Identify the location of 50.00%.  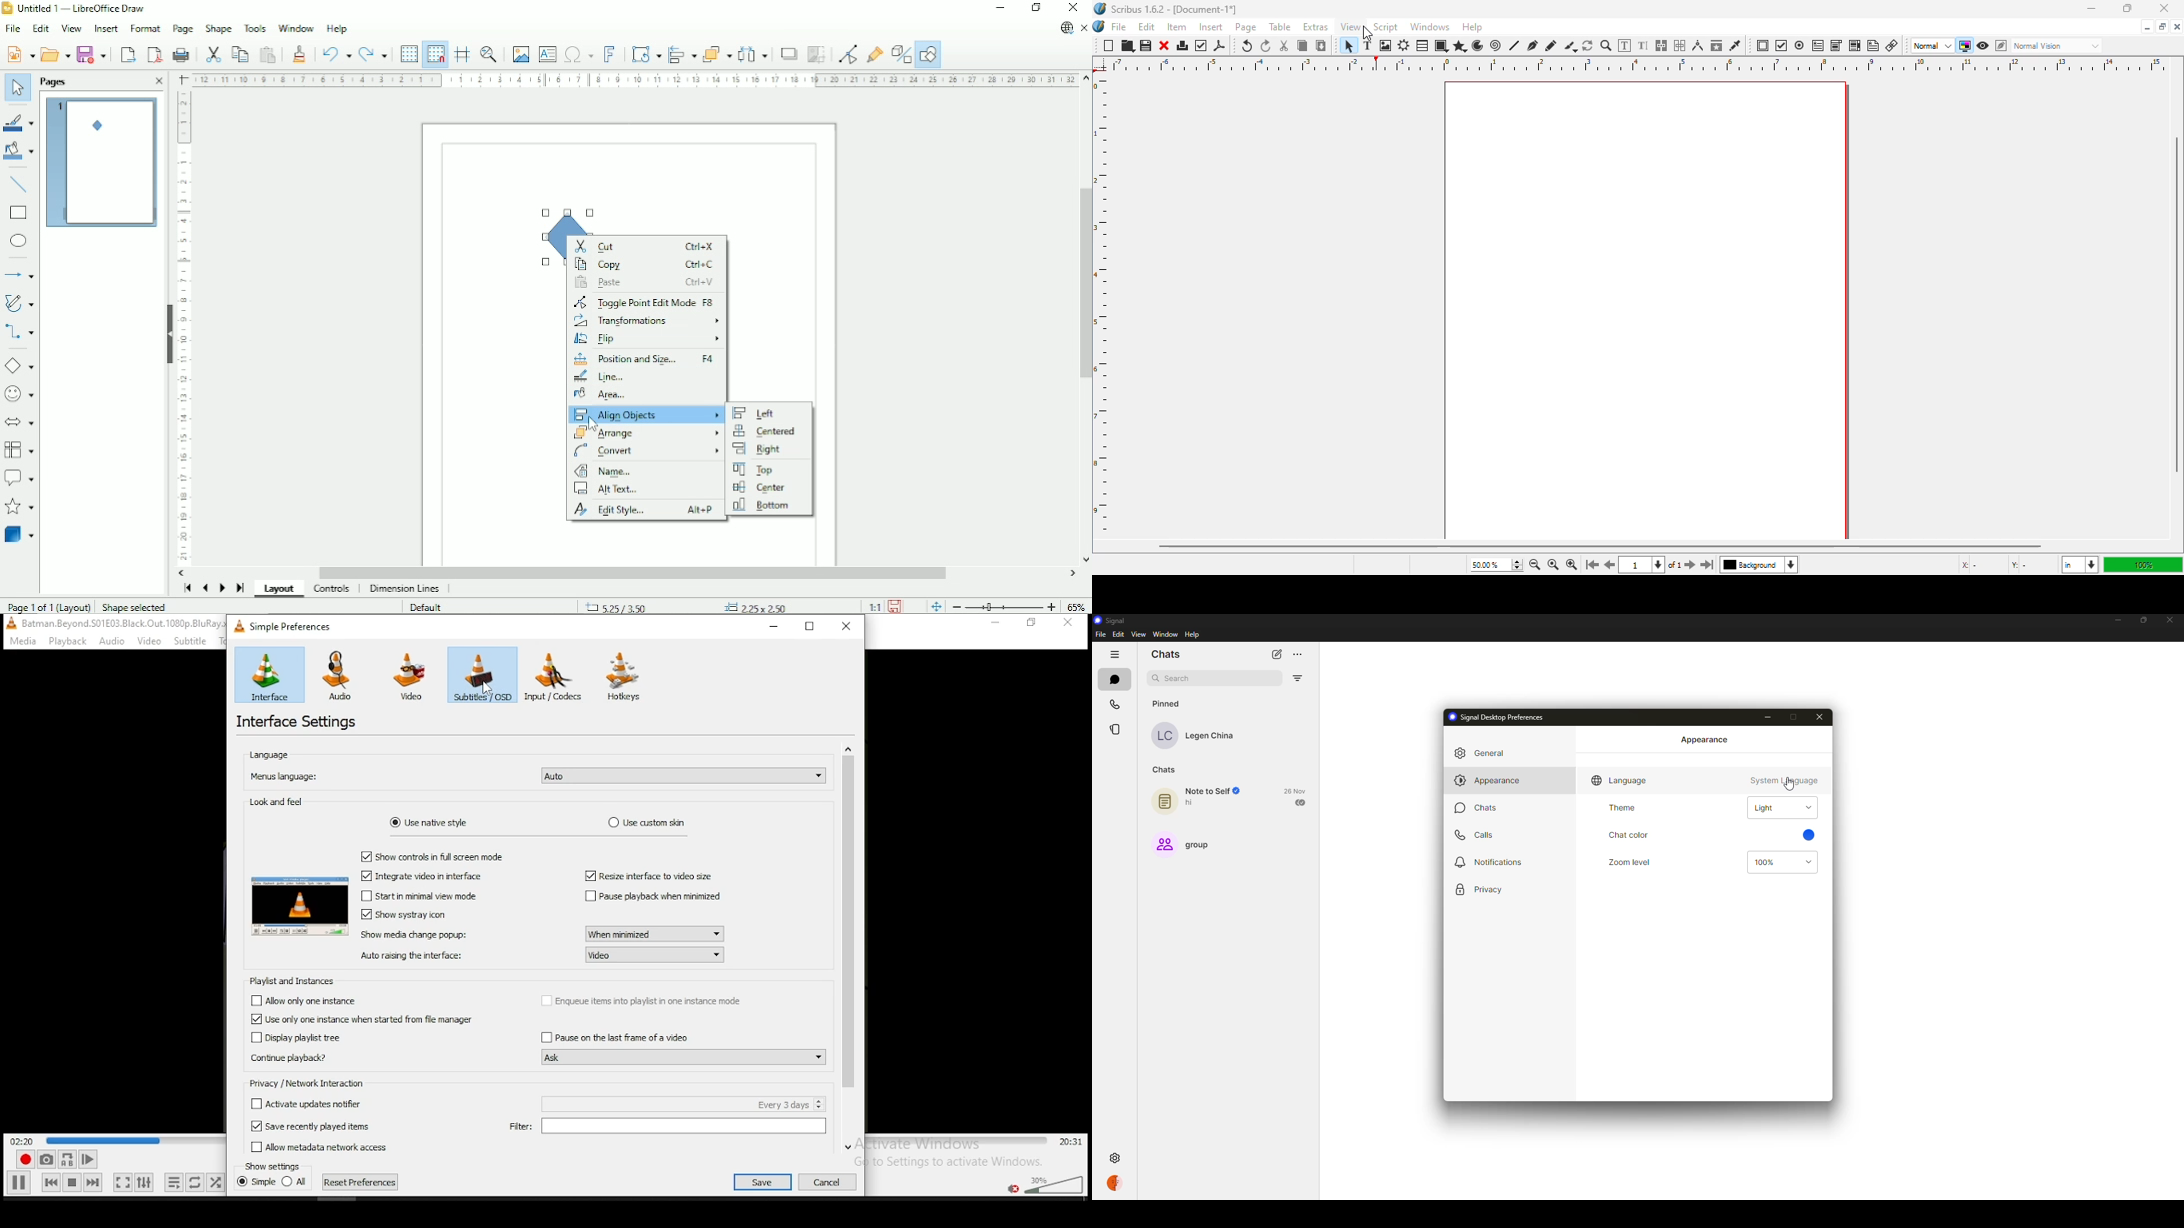
(1481, 565).